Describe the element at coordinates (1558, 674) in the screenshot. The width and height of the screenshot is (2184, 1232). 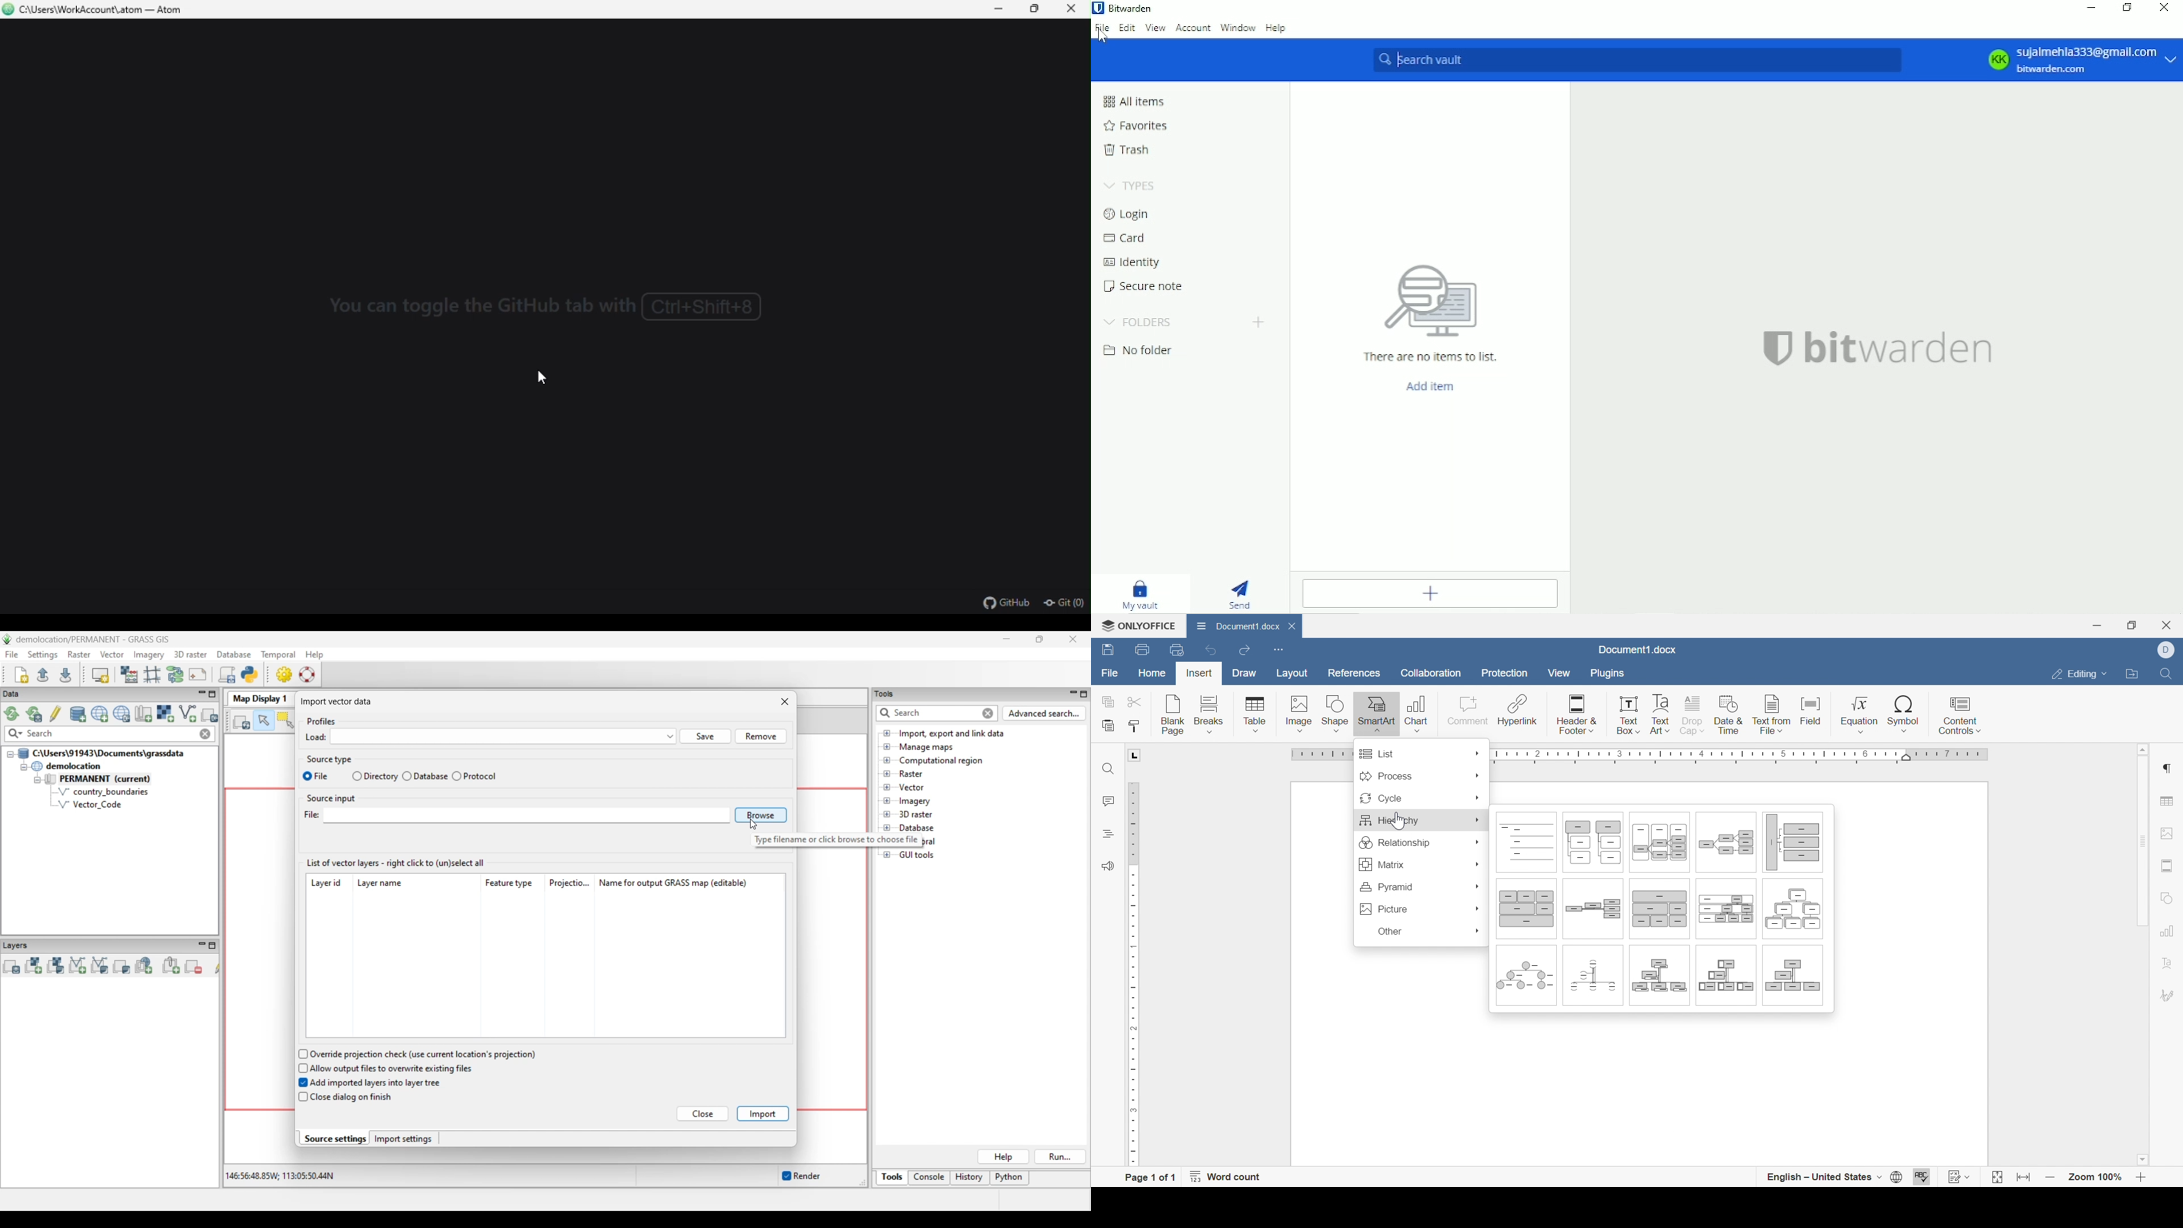
I see `View` at that location.